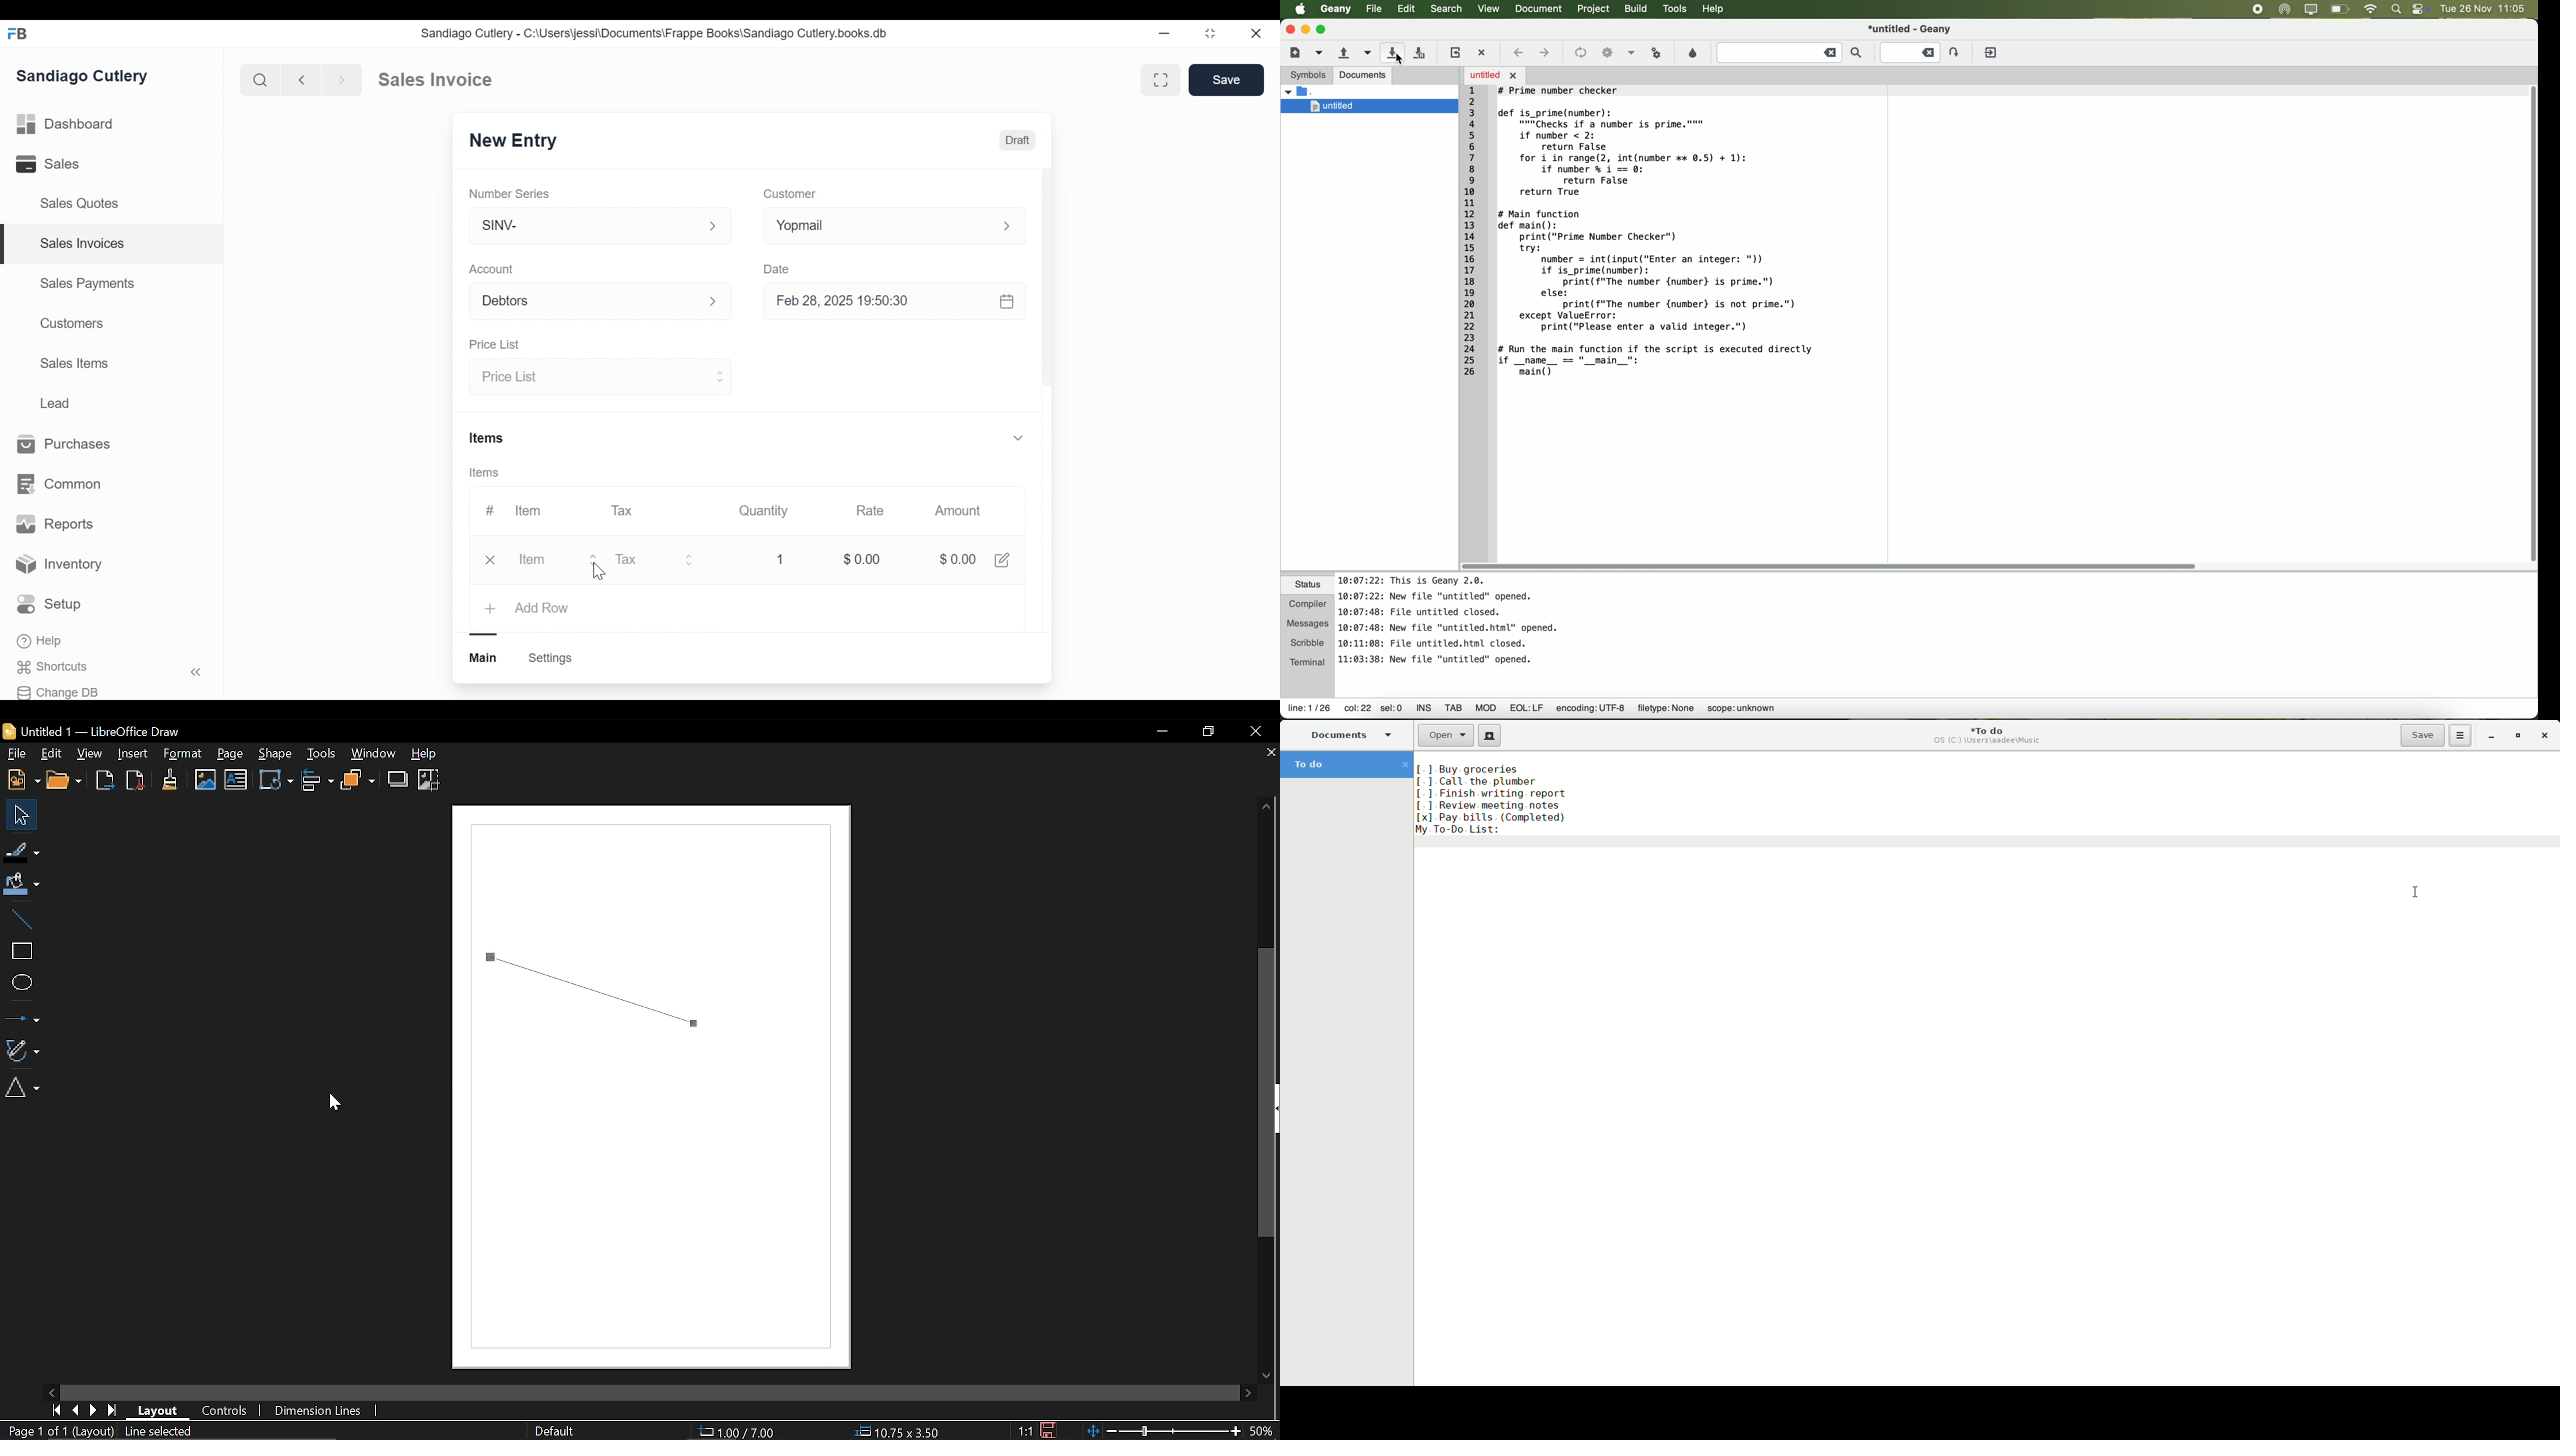  I want to click on Date, so click(779, 269).